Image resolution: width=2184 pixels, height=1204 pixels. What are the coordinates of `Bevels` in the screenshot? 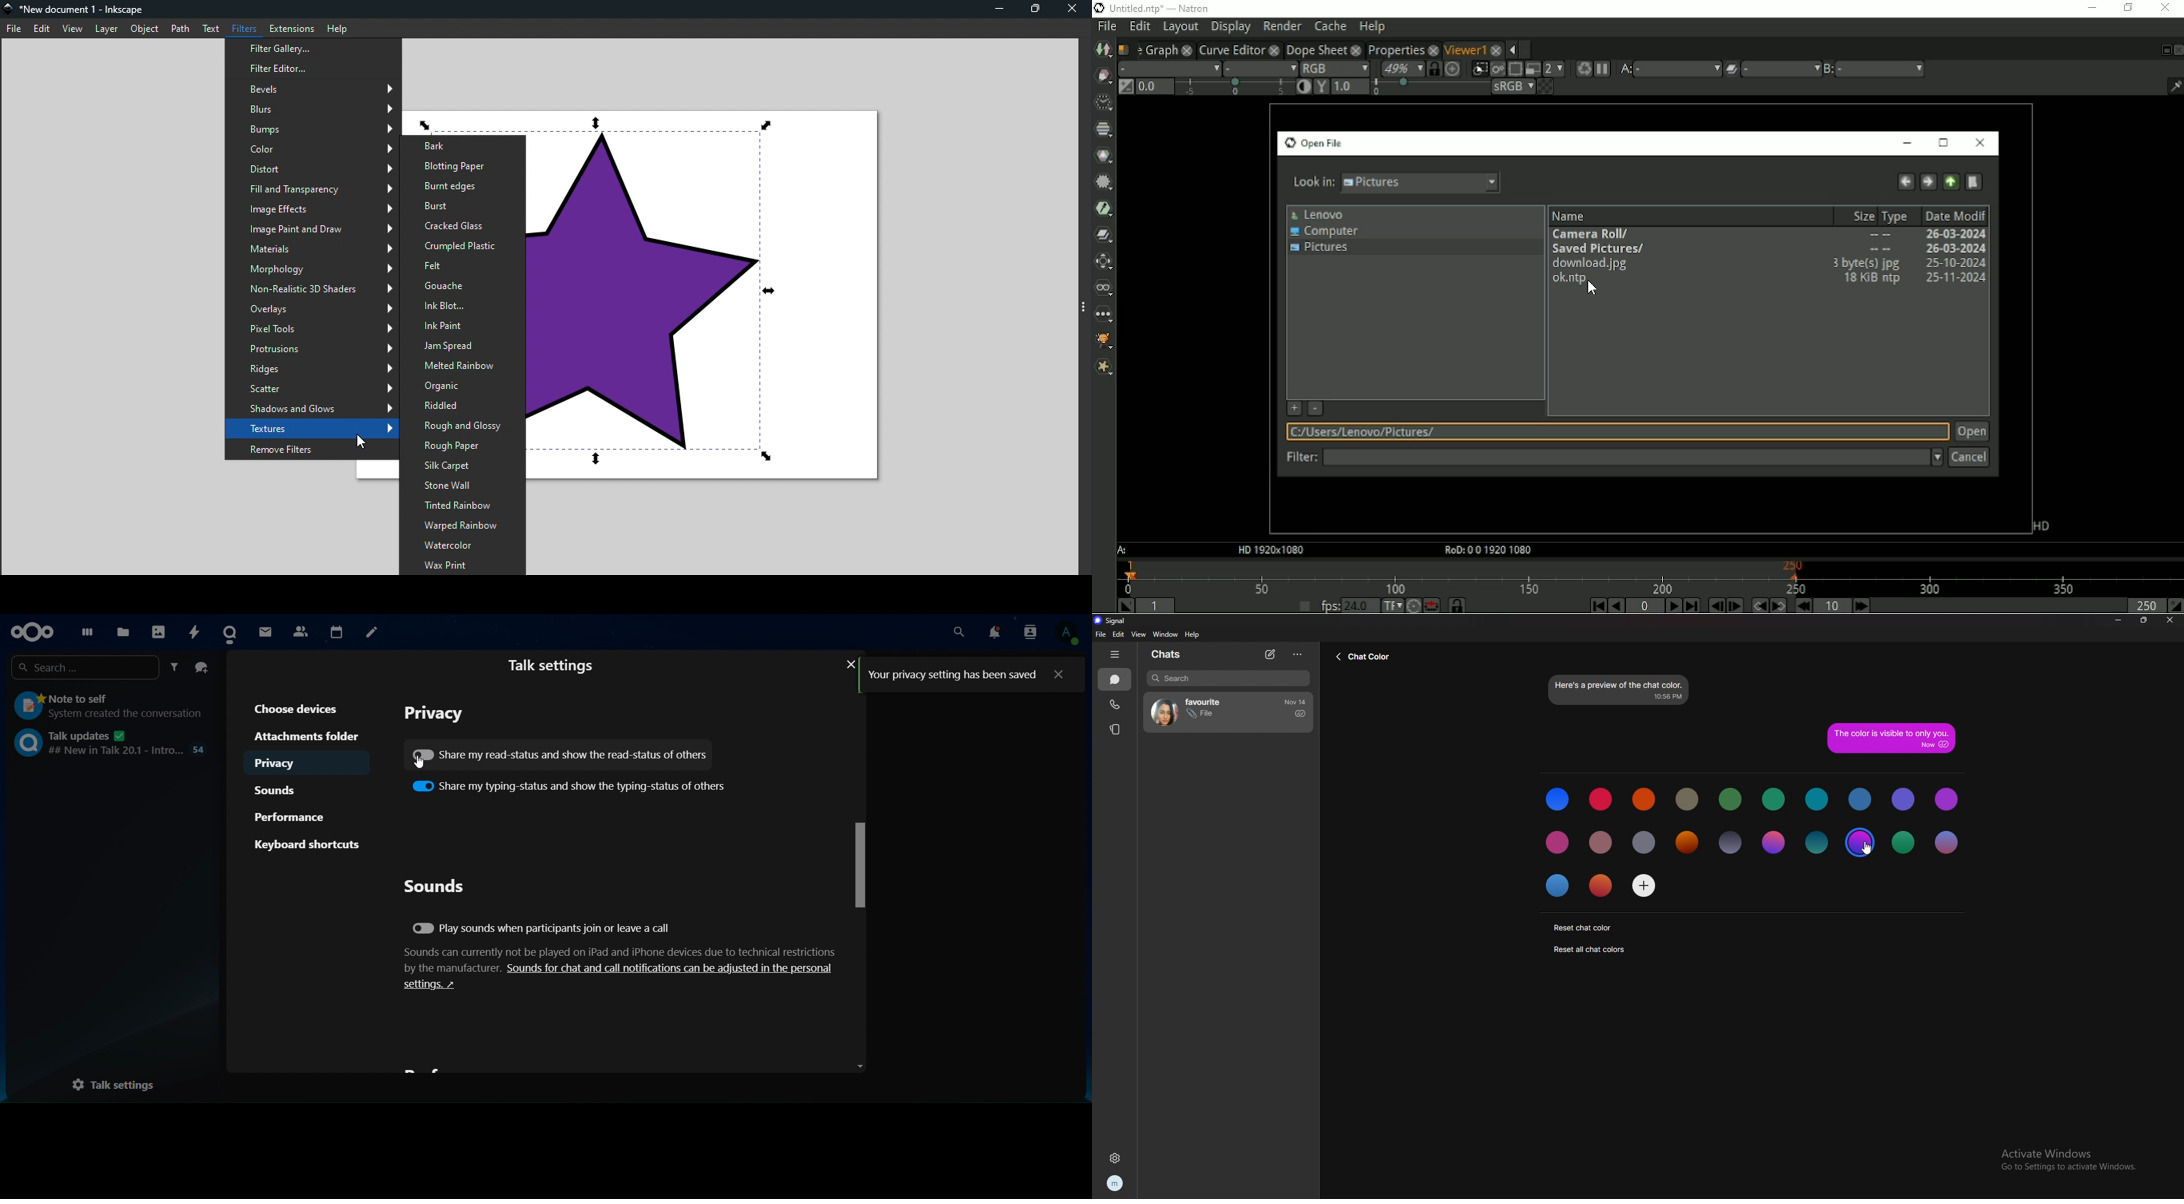 It's located at (311, 90).